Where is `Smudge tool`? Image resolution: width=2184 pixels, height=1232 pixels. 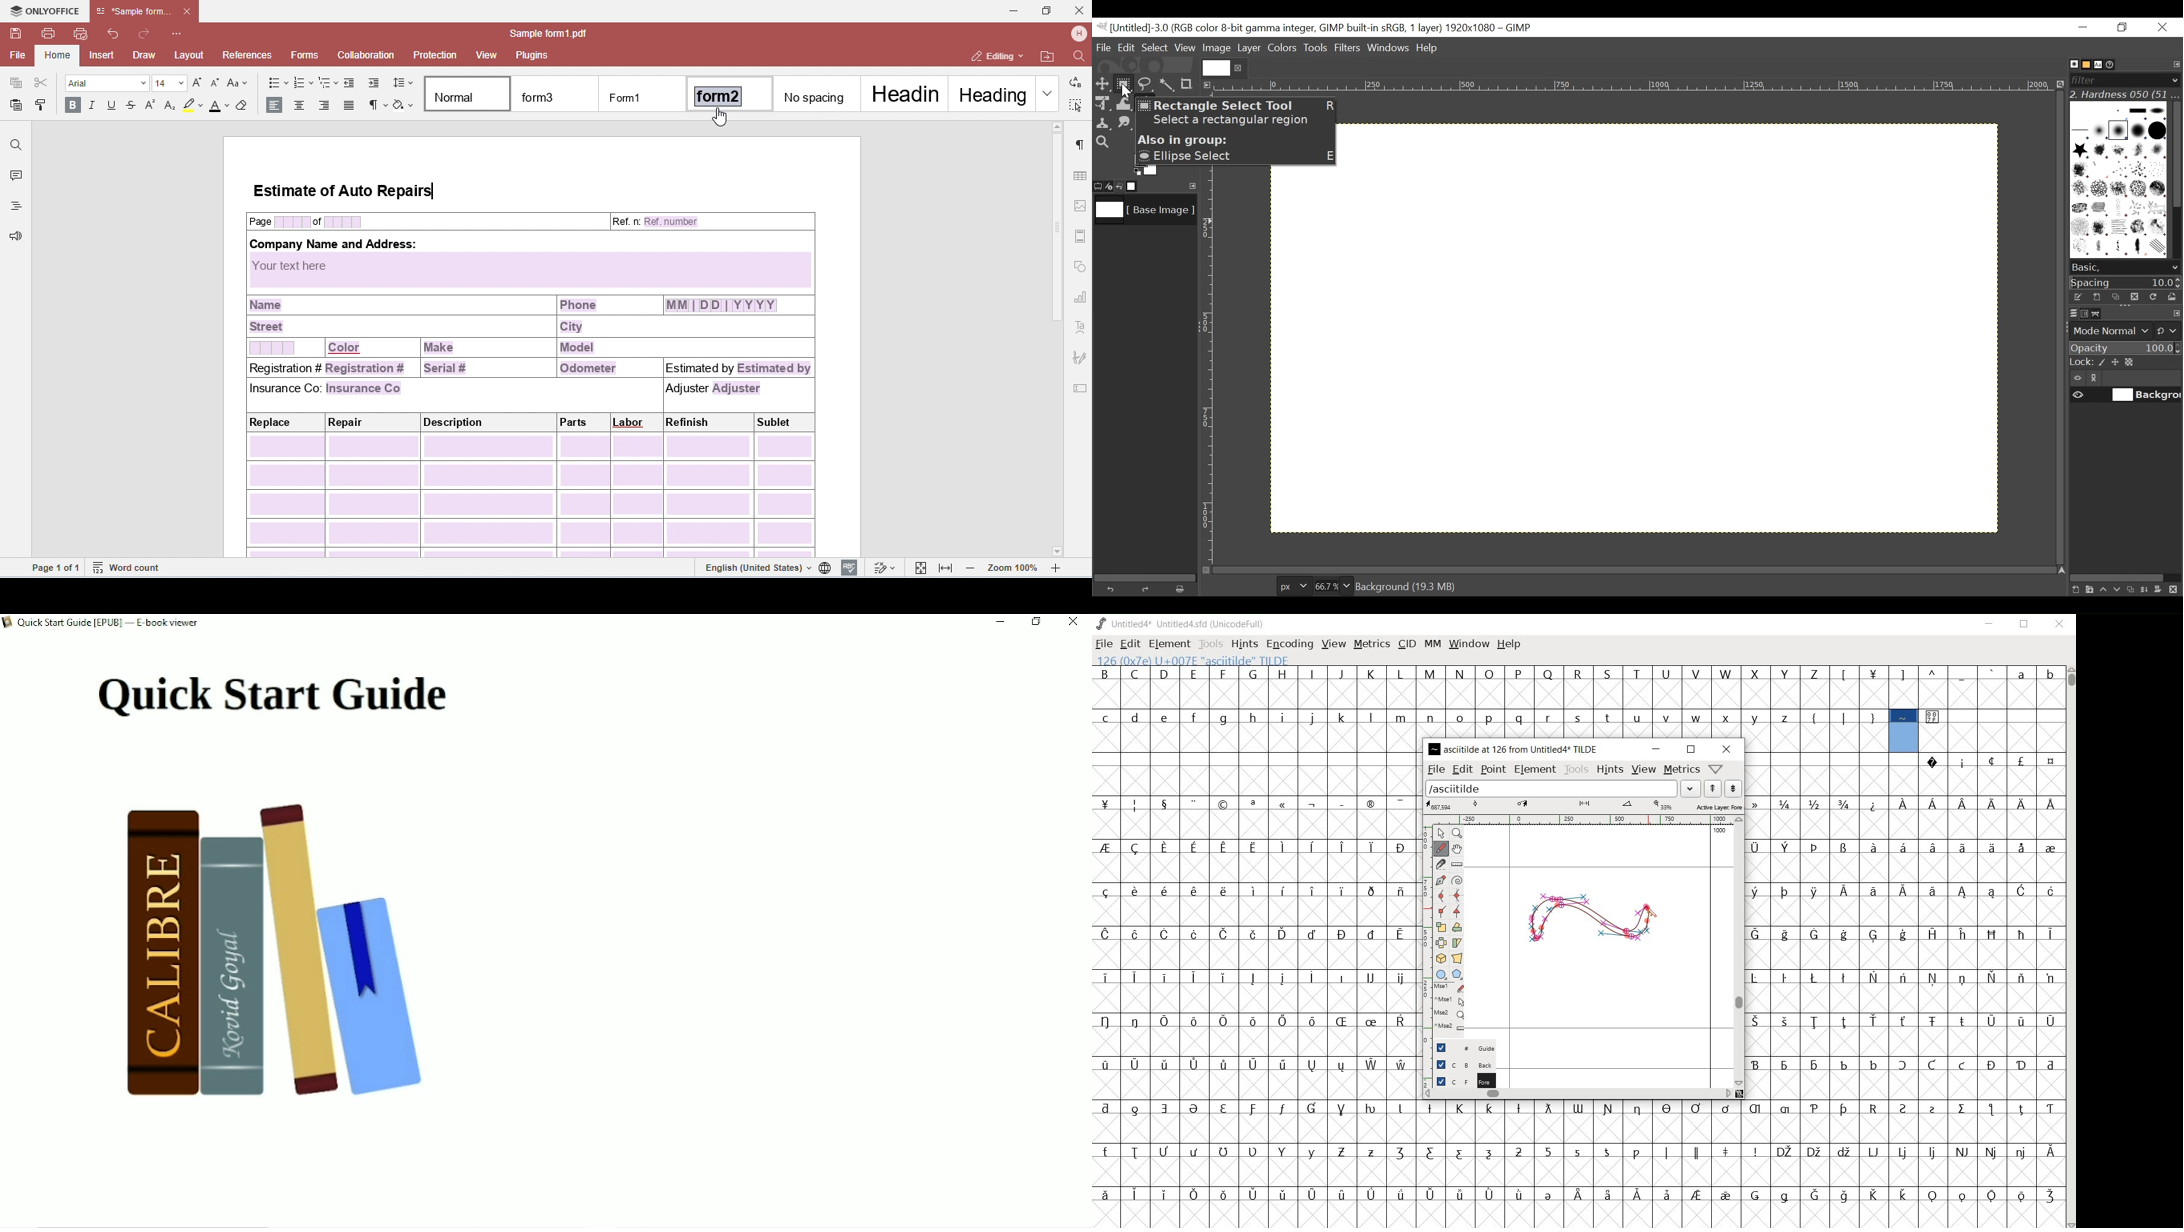
Smudge tool is located at coordinates (1126, 124).